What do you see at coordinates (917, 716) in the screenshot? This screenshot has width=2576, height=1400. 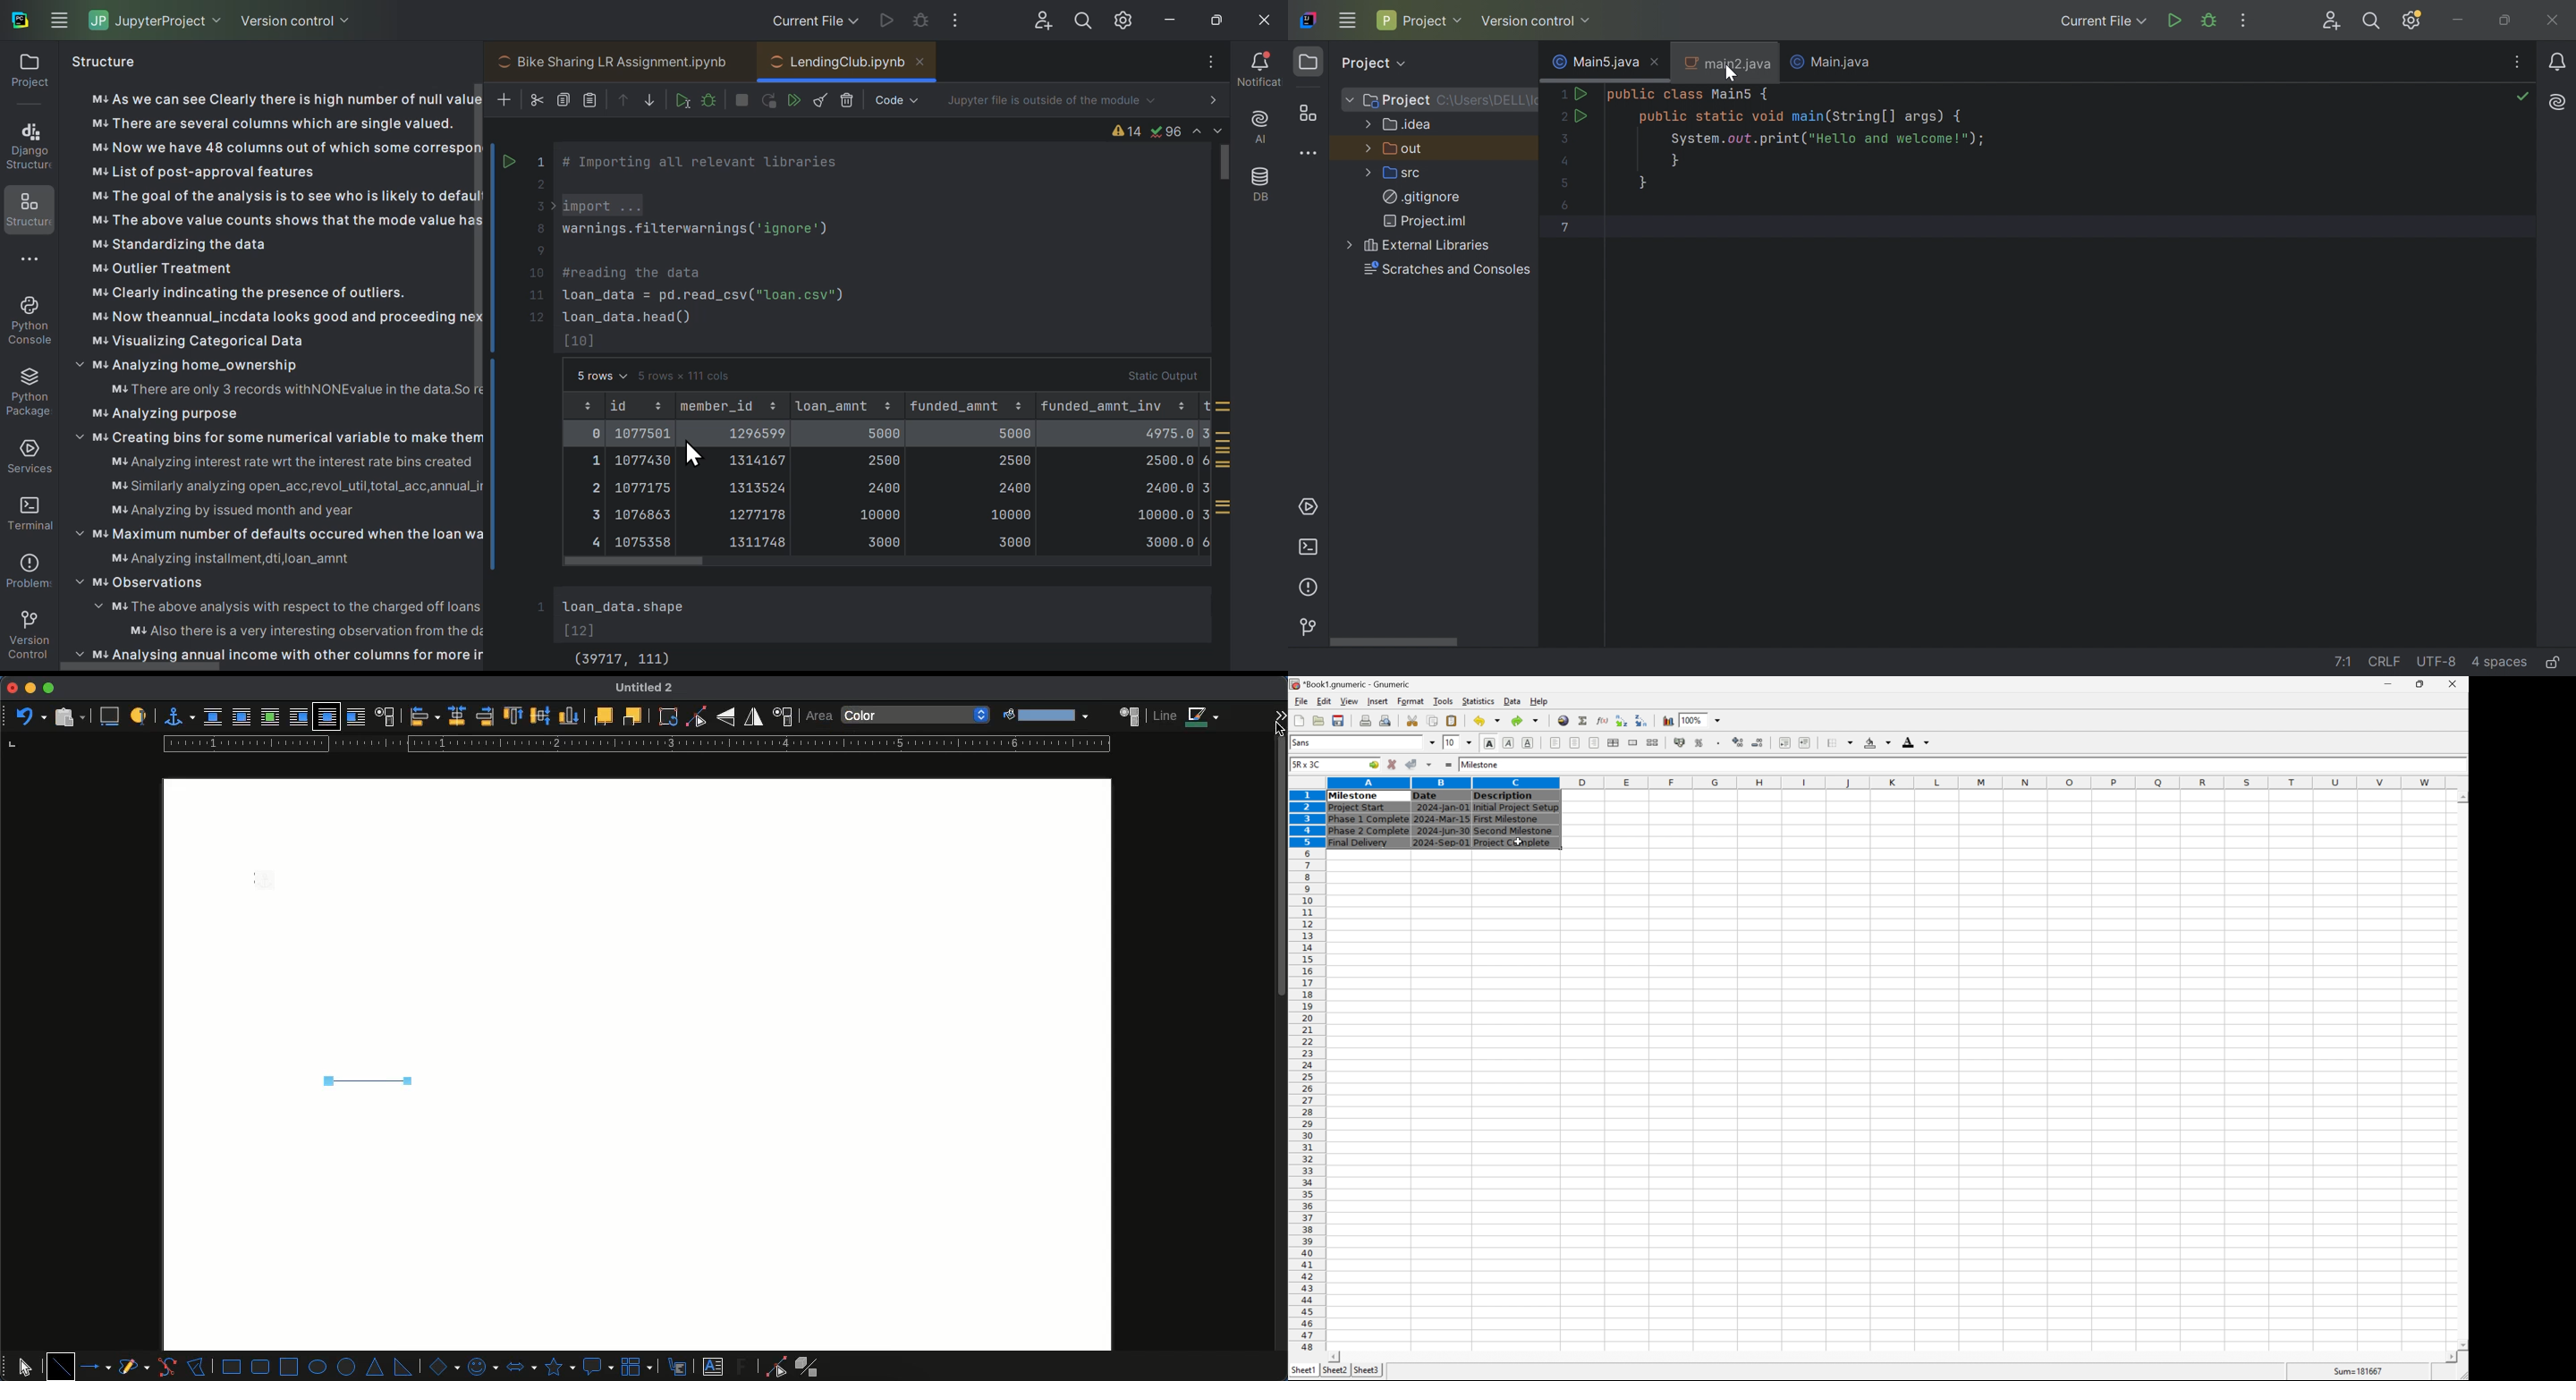 I see `color` at bounding box center [917, 716].